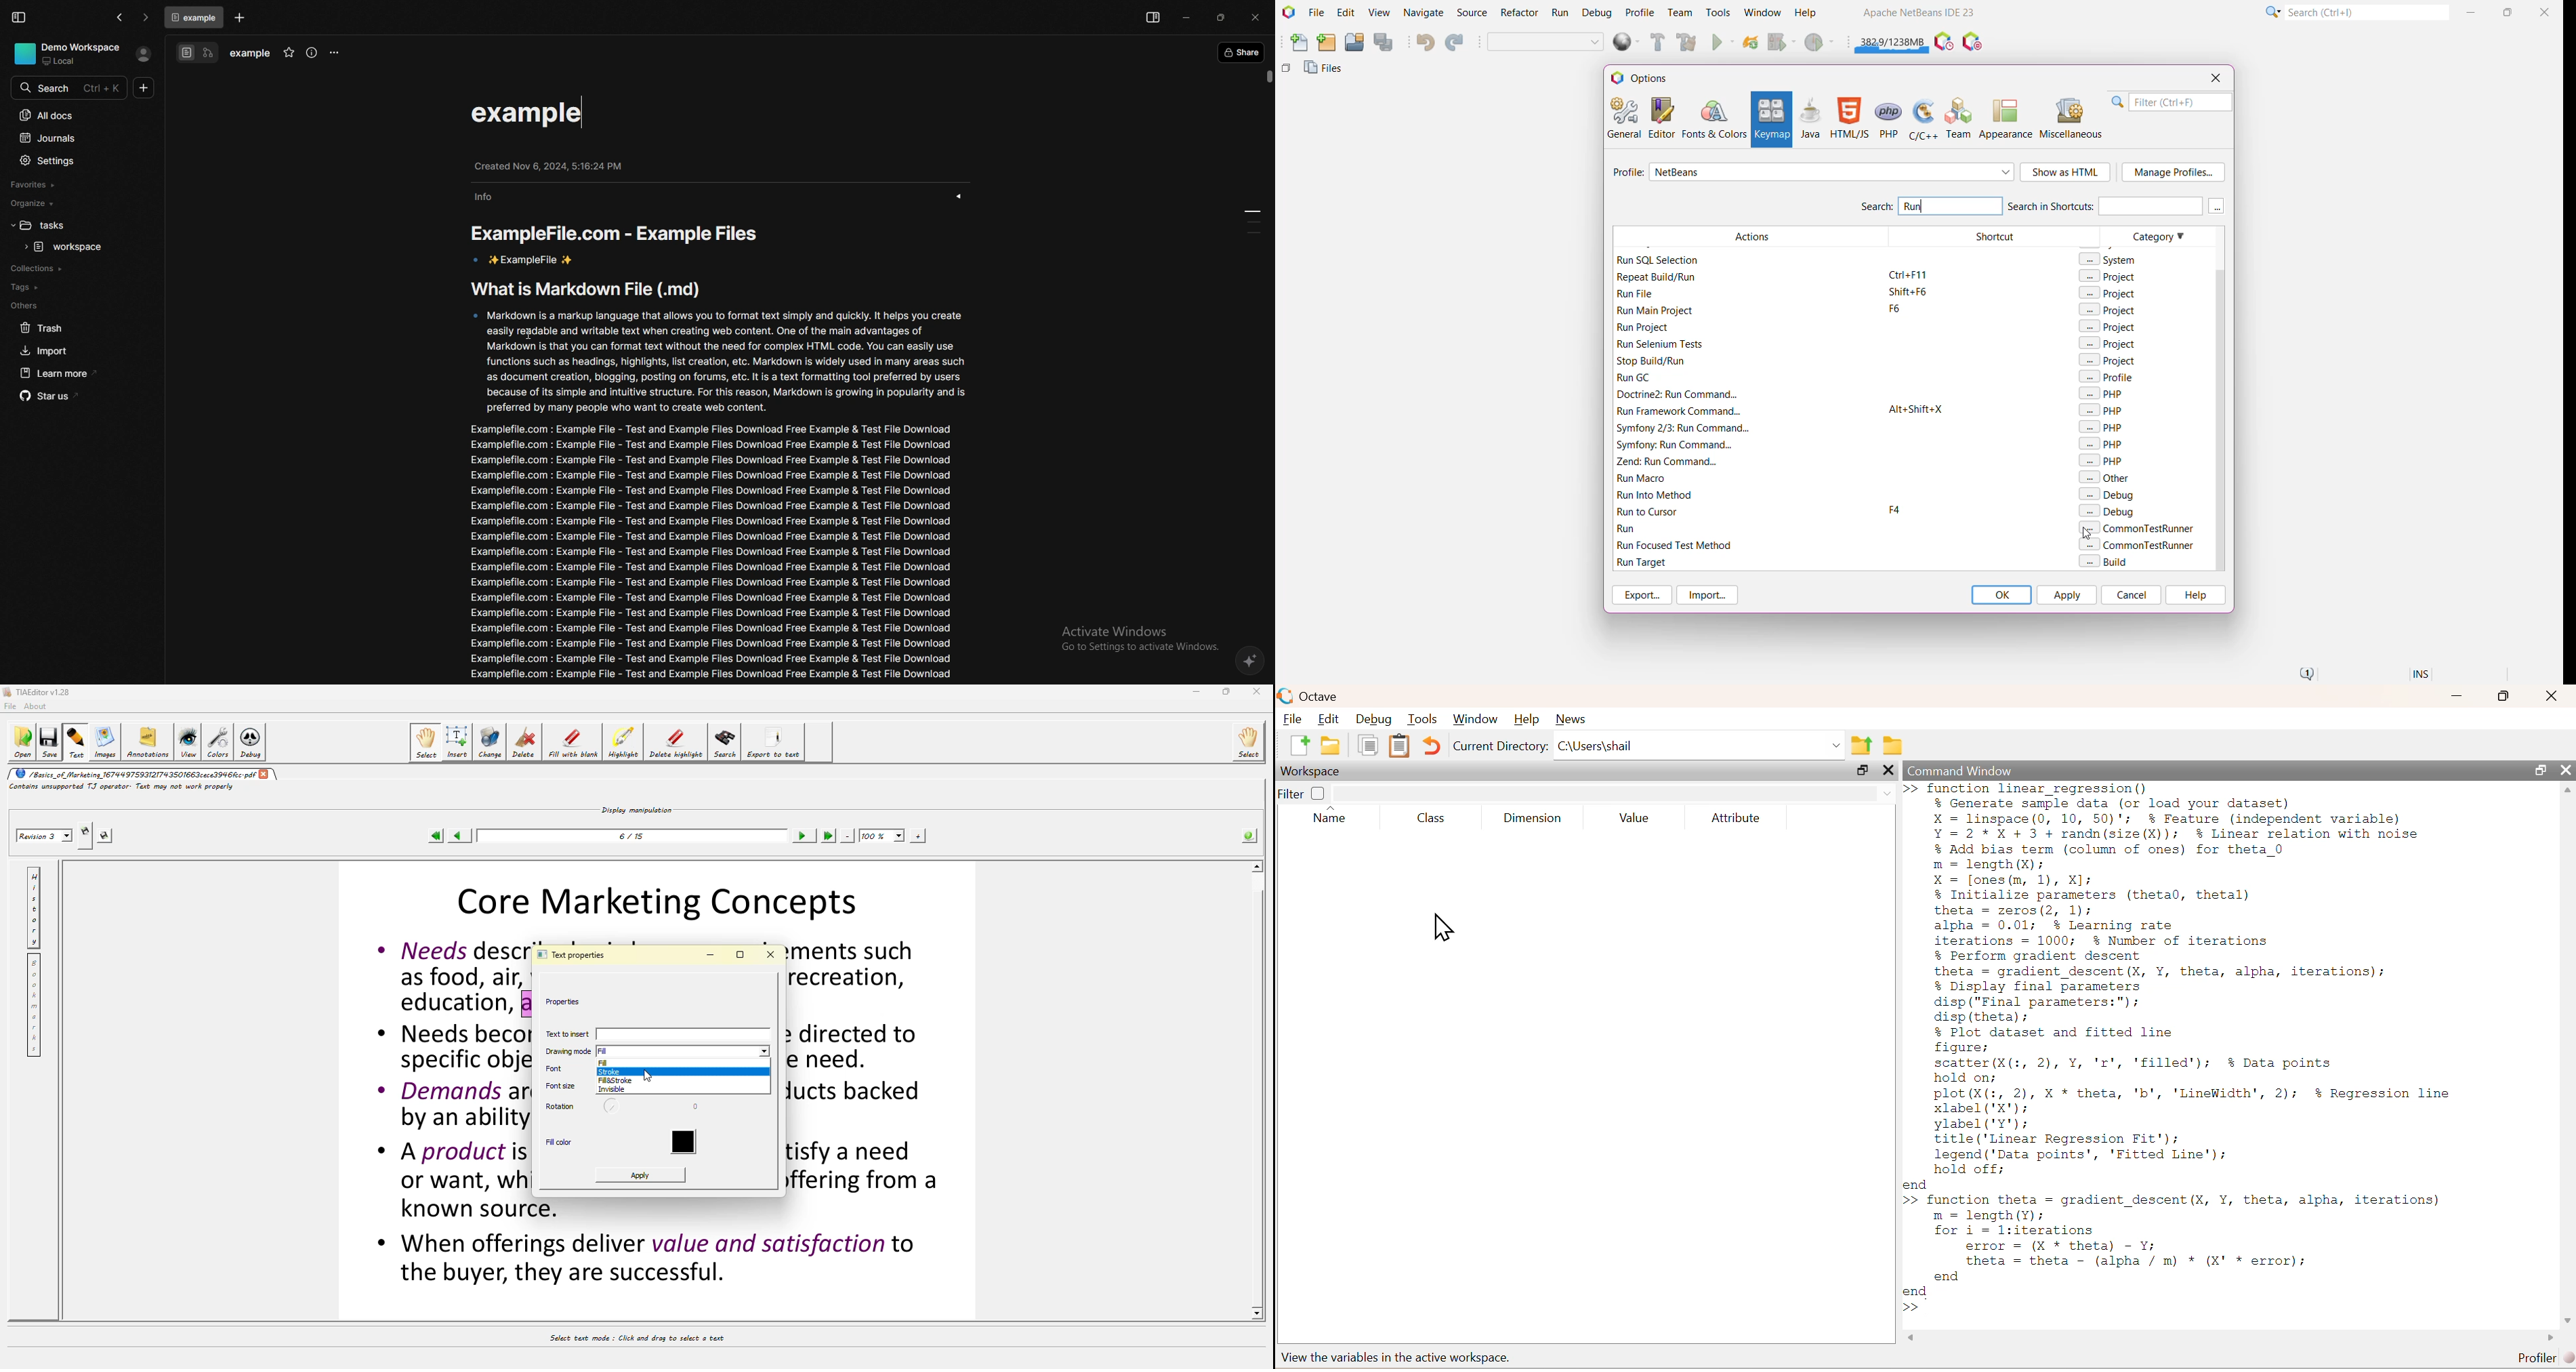  What do you see at coordinates (1626, 42) in the screenshot?
I see `` at bounding box center [1626, 42].